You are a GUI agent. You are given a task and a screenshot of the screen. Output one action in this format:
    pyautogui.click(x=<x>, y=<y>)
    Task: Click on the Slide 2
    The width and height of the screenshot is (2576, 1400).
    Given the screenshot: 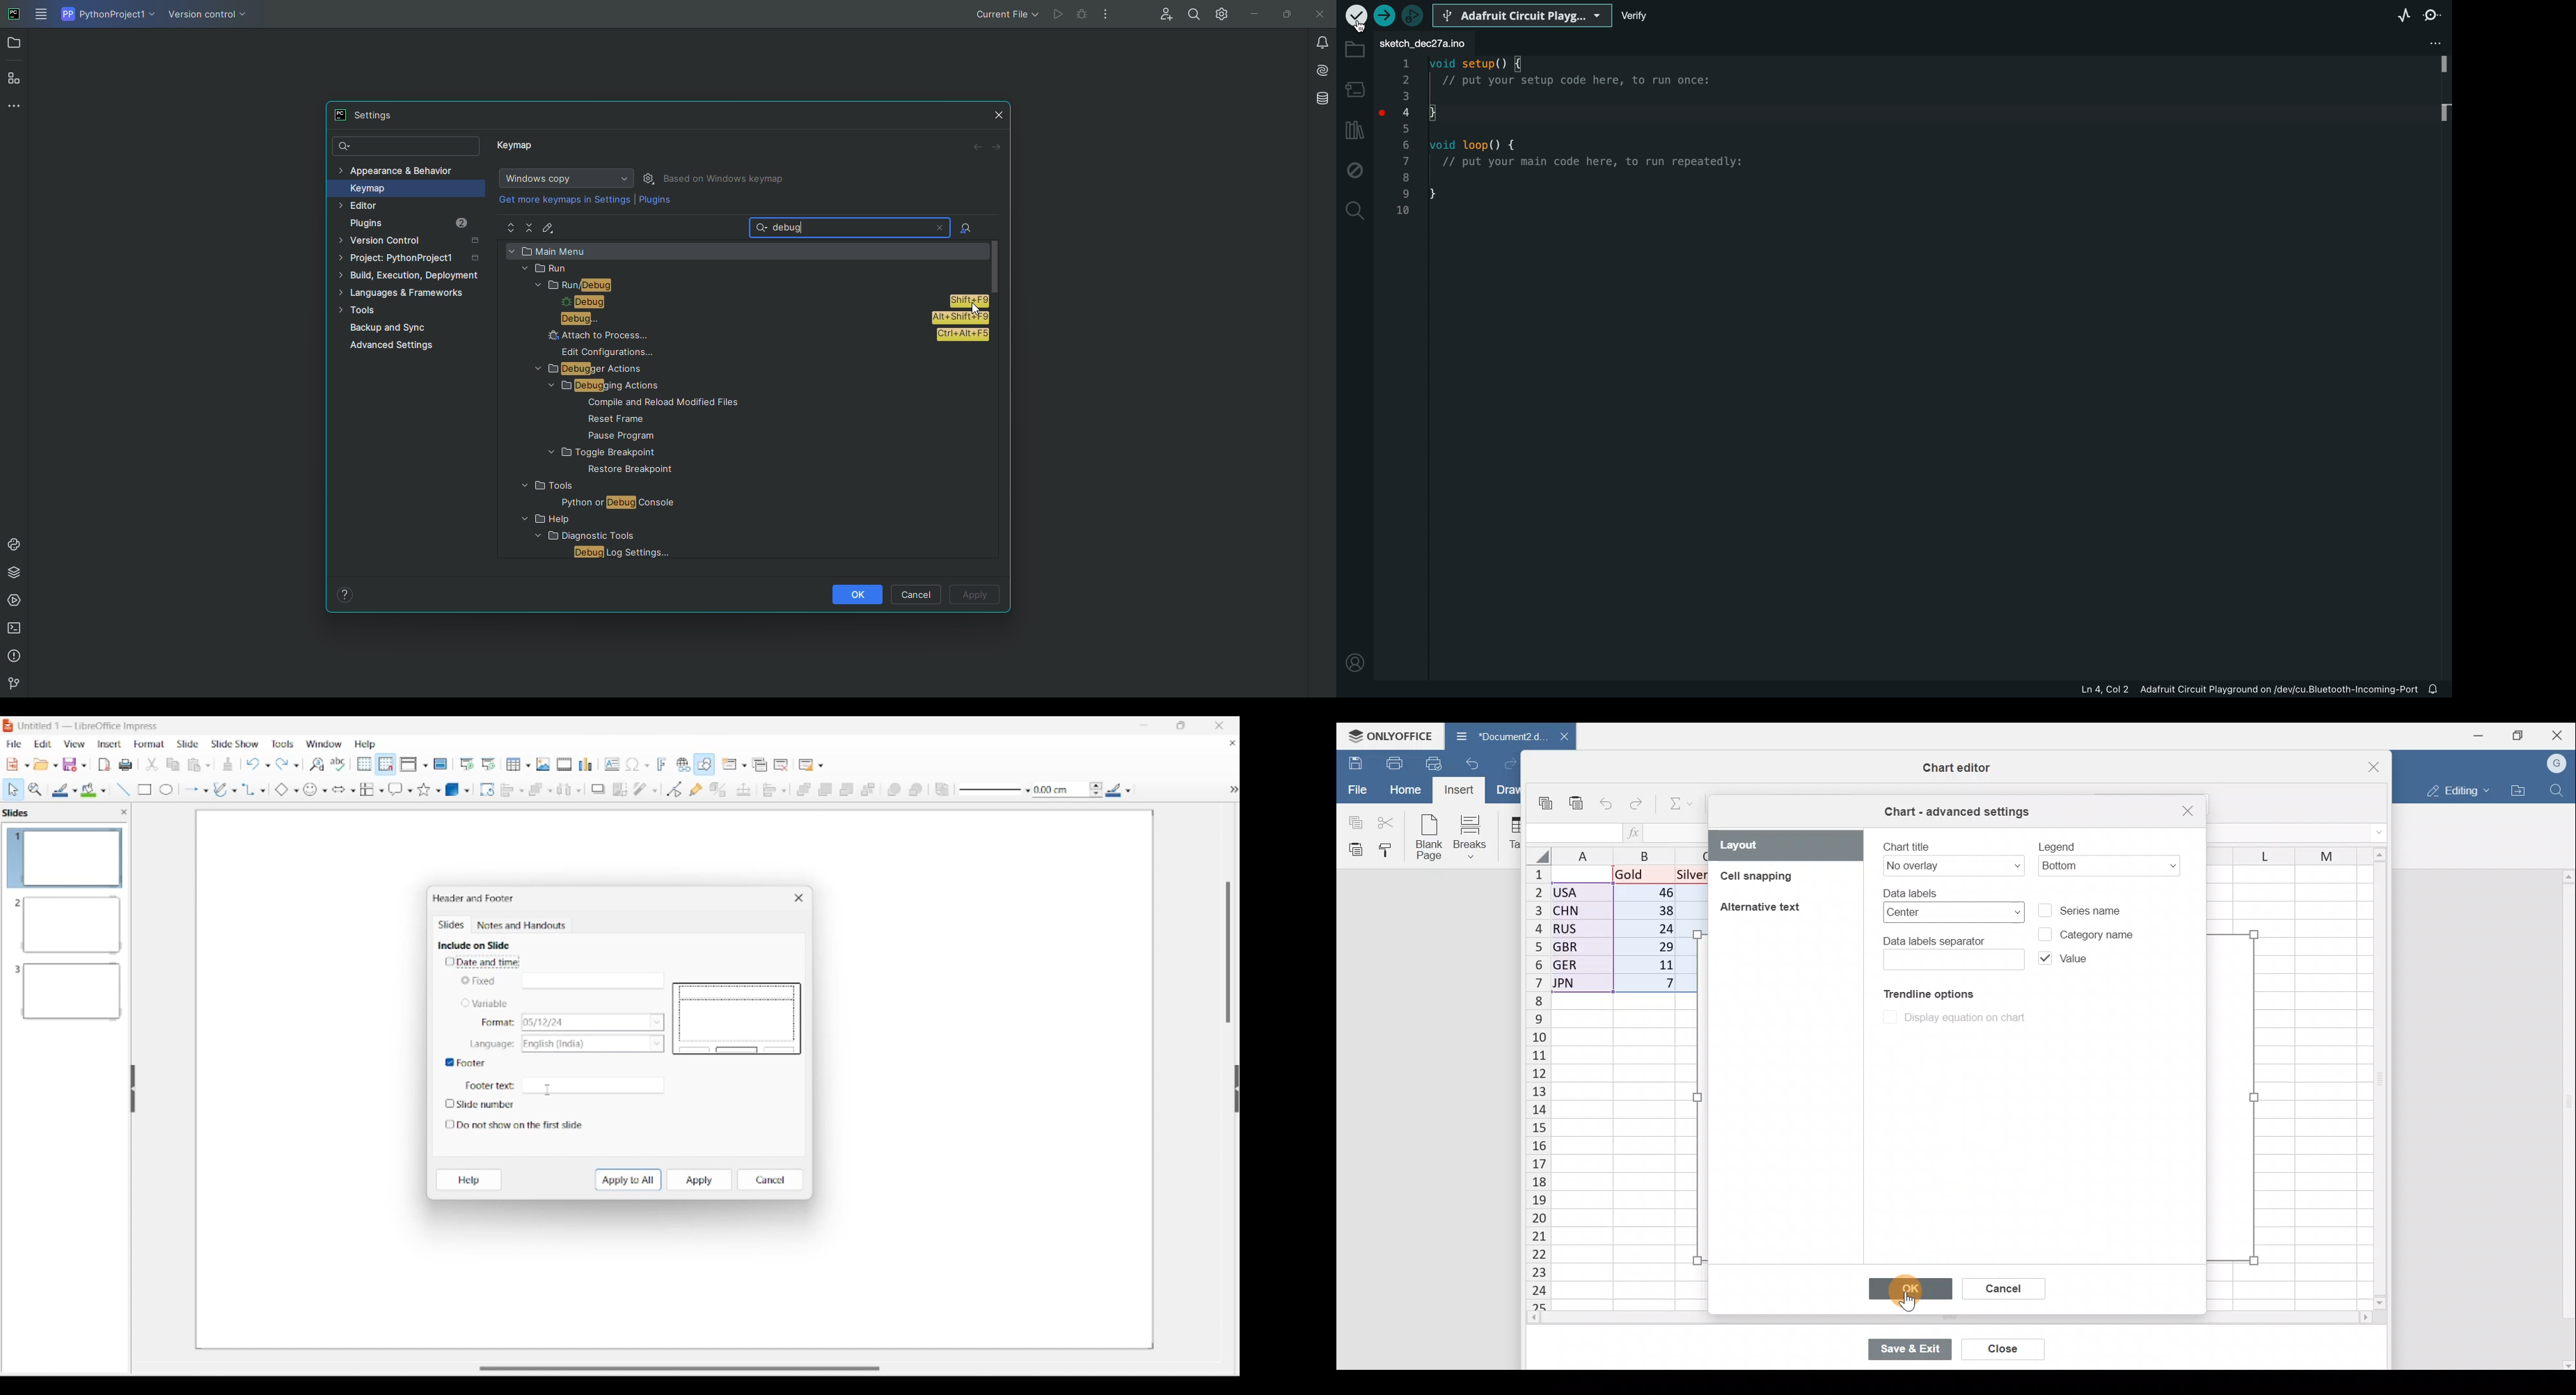 What is the action you would take?
    pyautogui.click(x=61, y=924)
    